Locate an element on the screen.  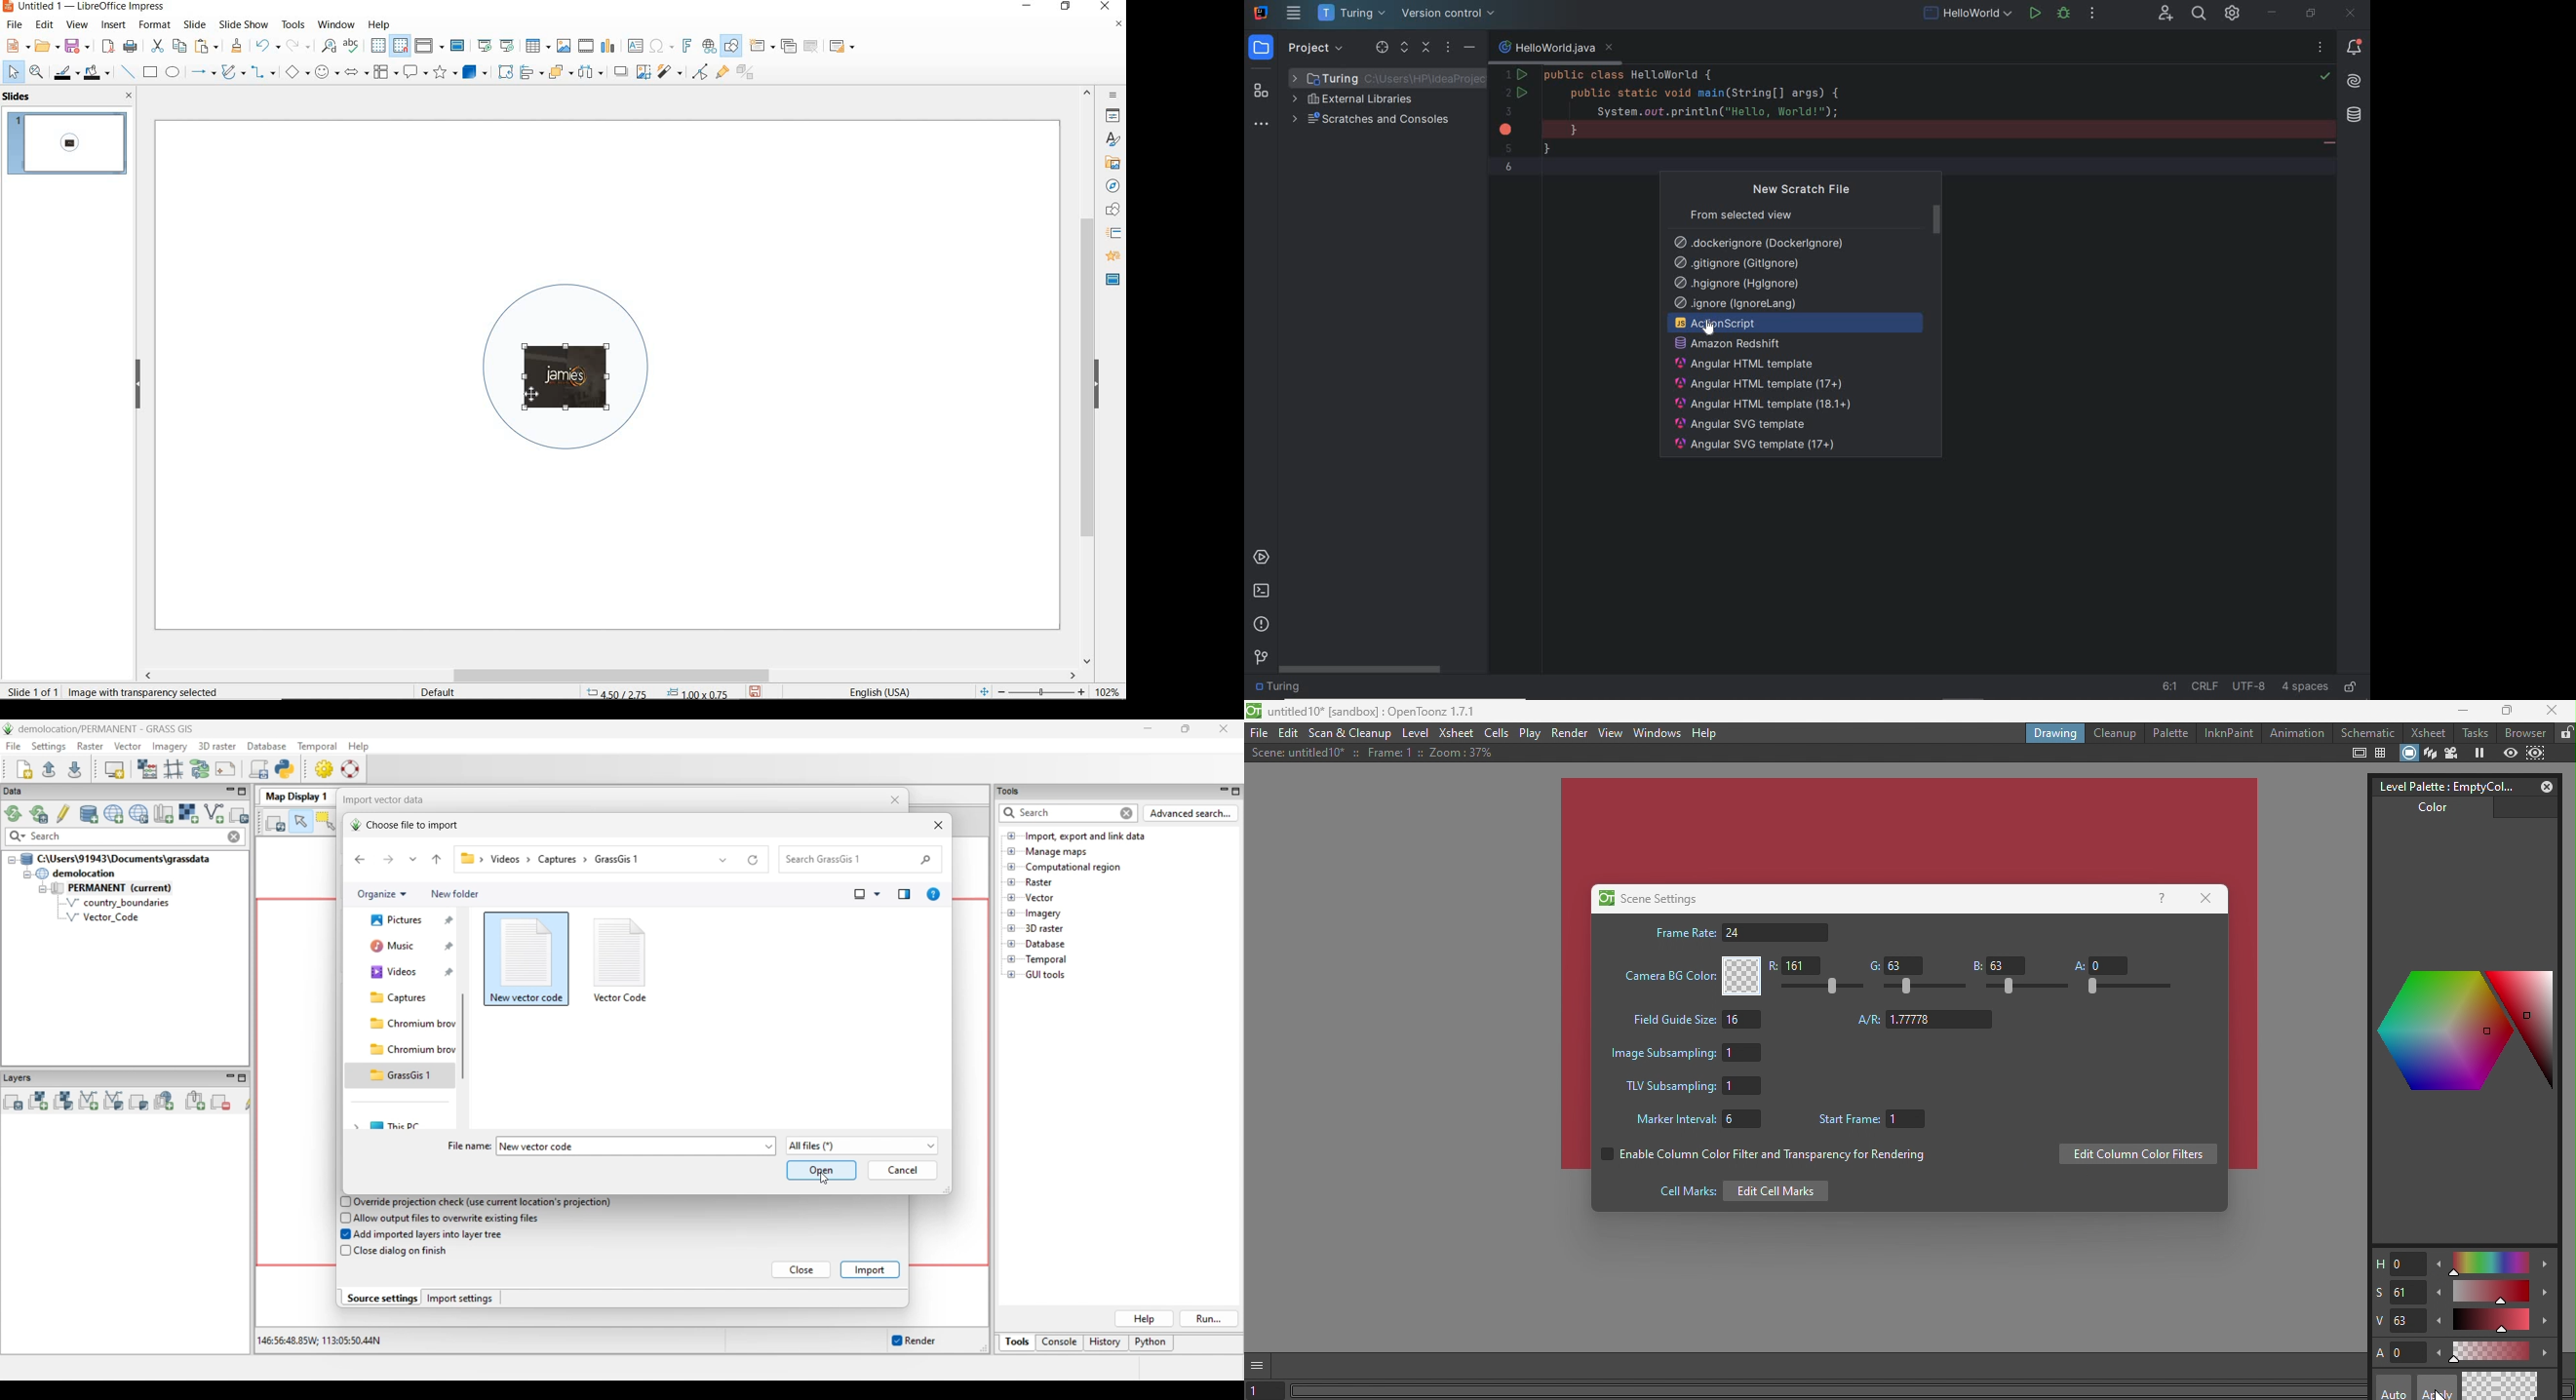
image with transparency selected is located at coordinates (156, 691).